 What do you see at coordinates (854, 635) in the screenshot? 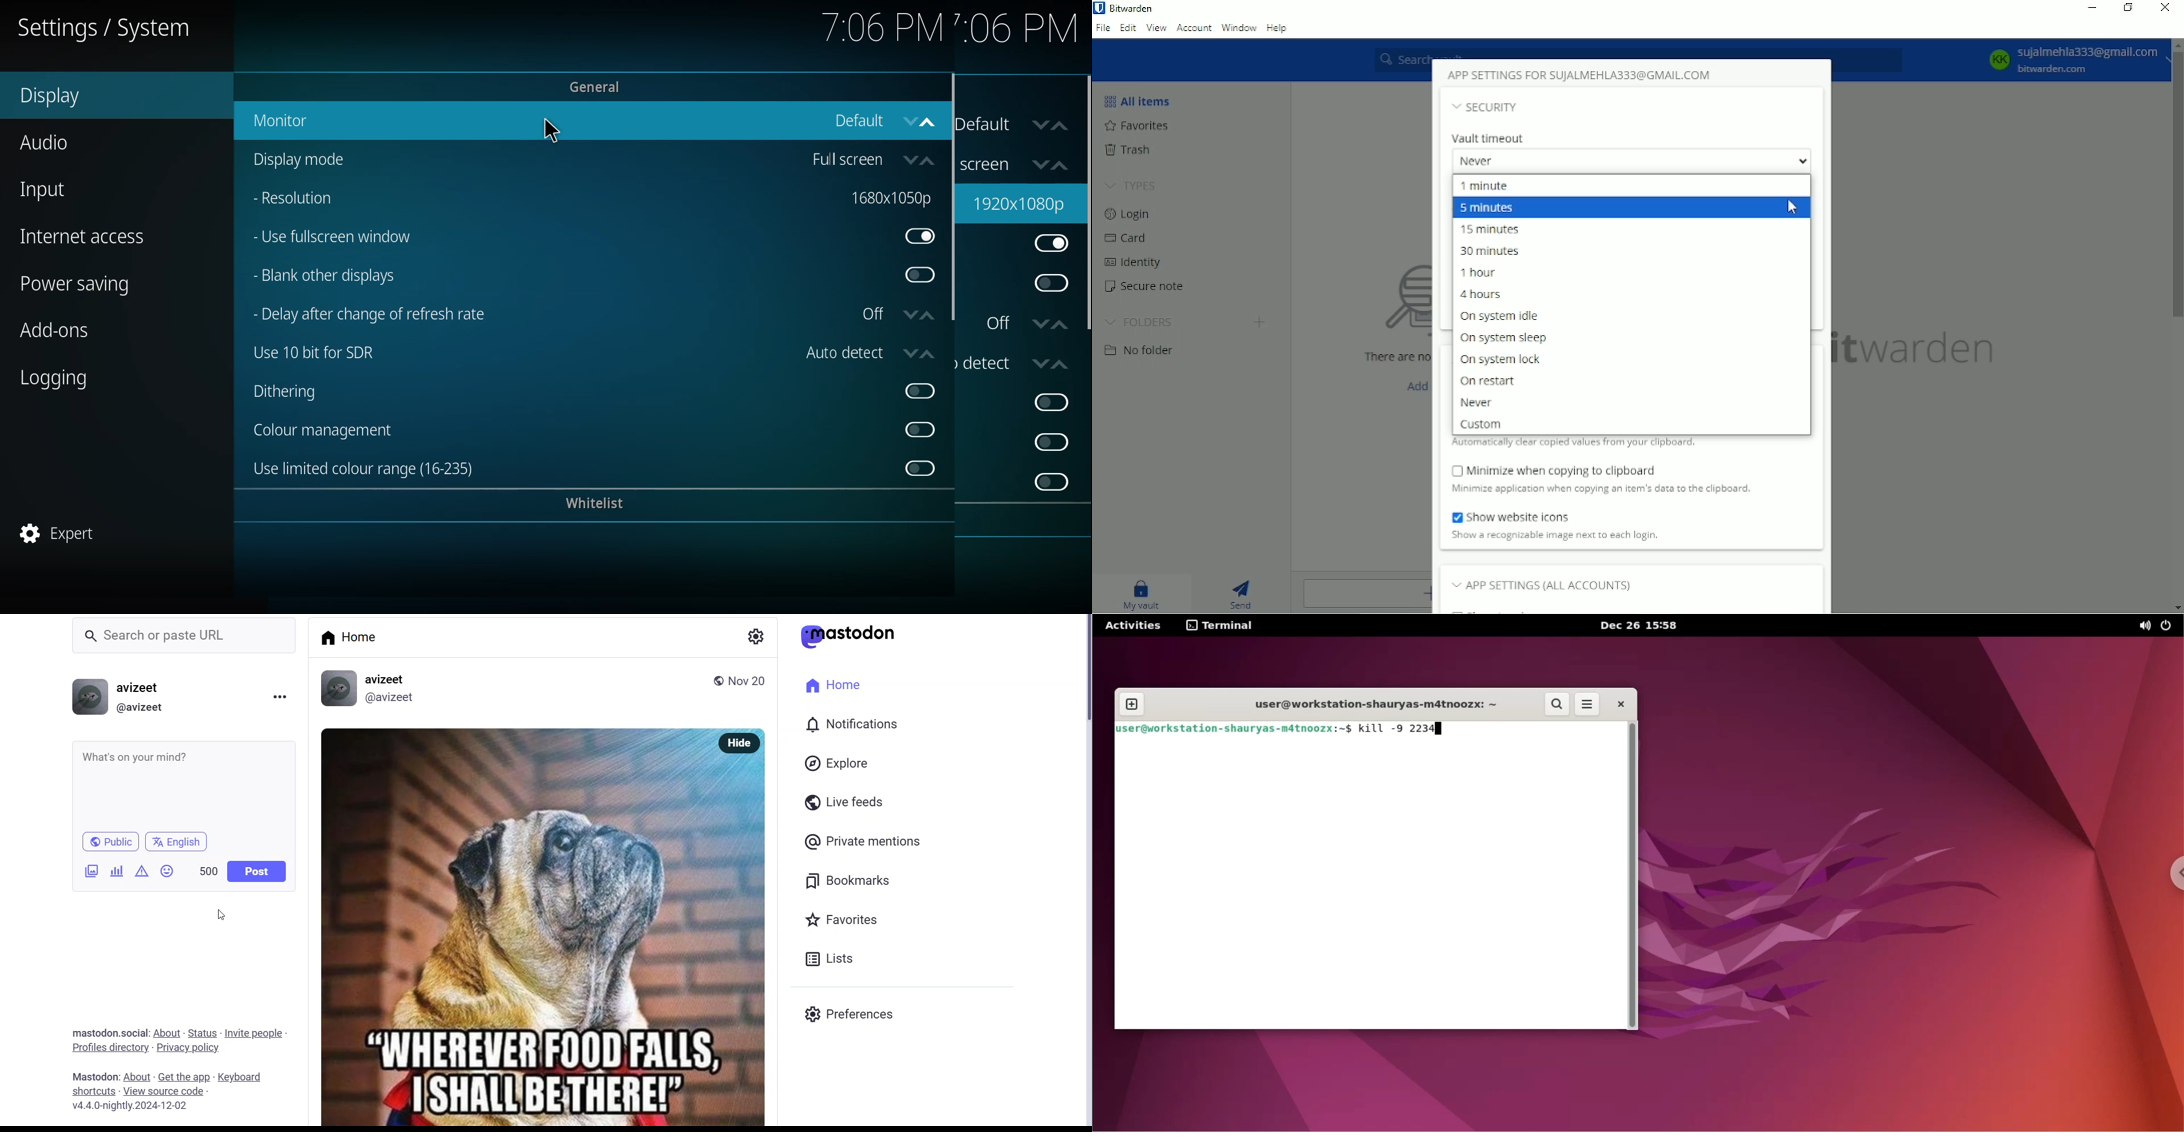
I see `mastodon ` at bounding box center [854, 635].